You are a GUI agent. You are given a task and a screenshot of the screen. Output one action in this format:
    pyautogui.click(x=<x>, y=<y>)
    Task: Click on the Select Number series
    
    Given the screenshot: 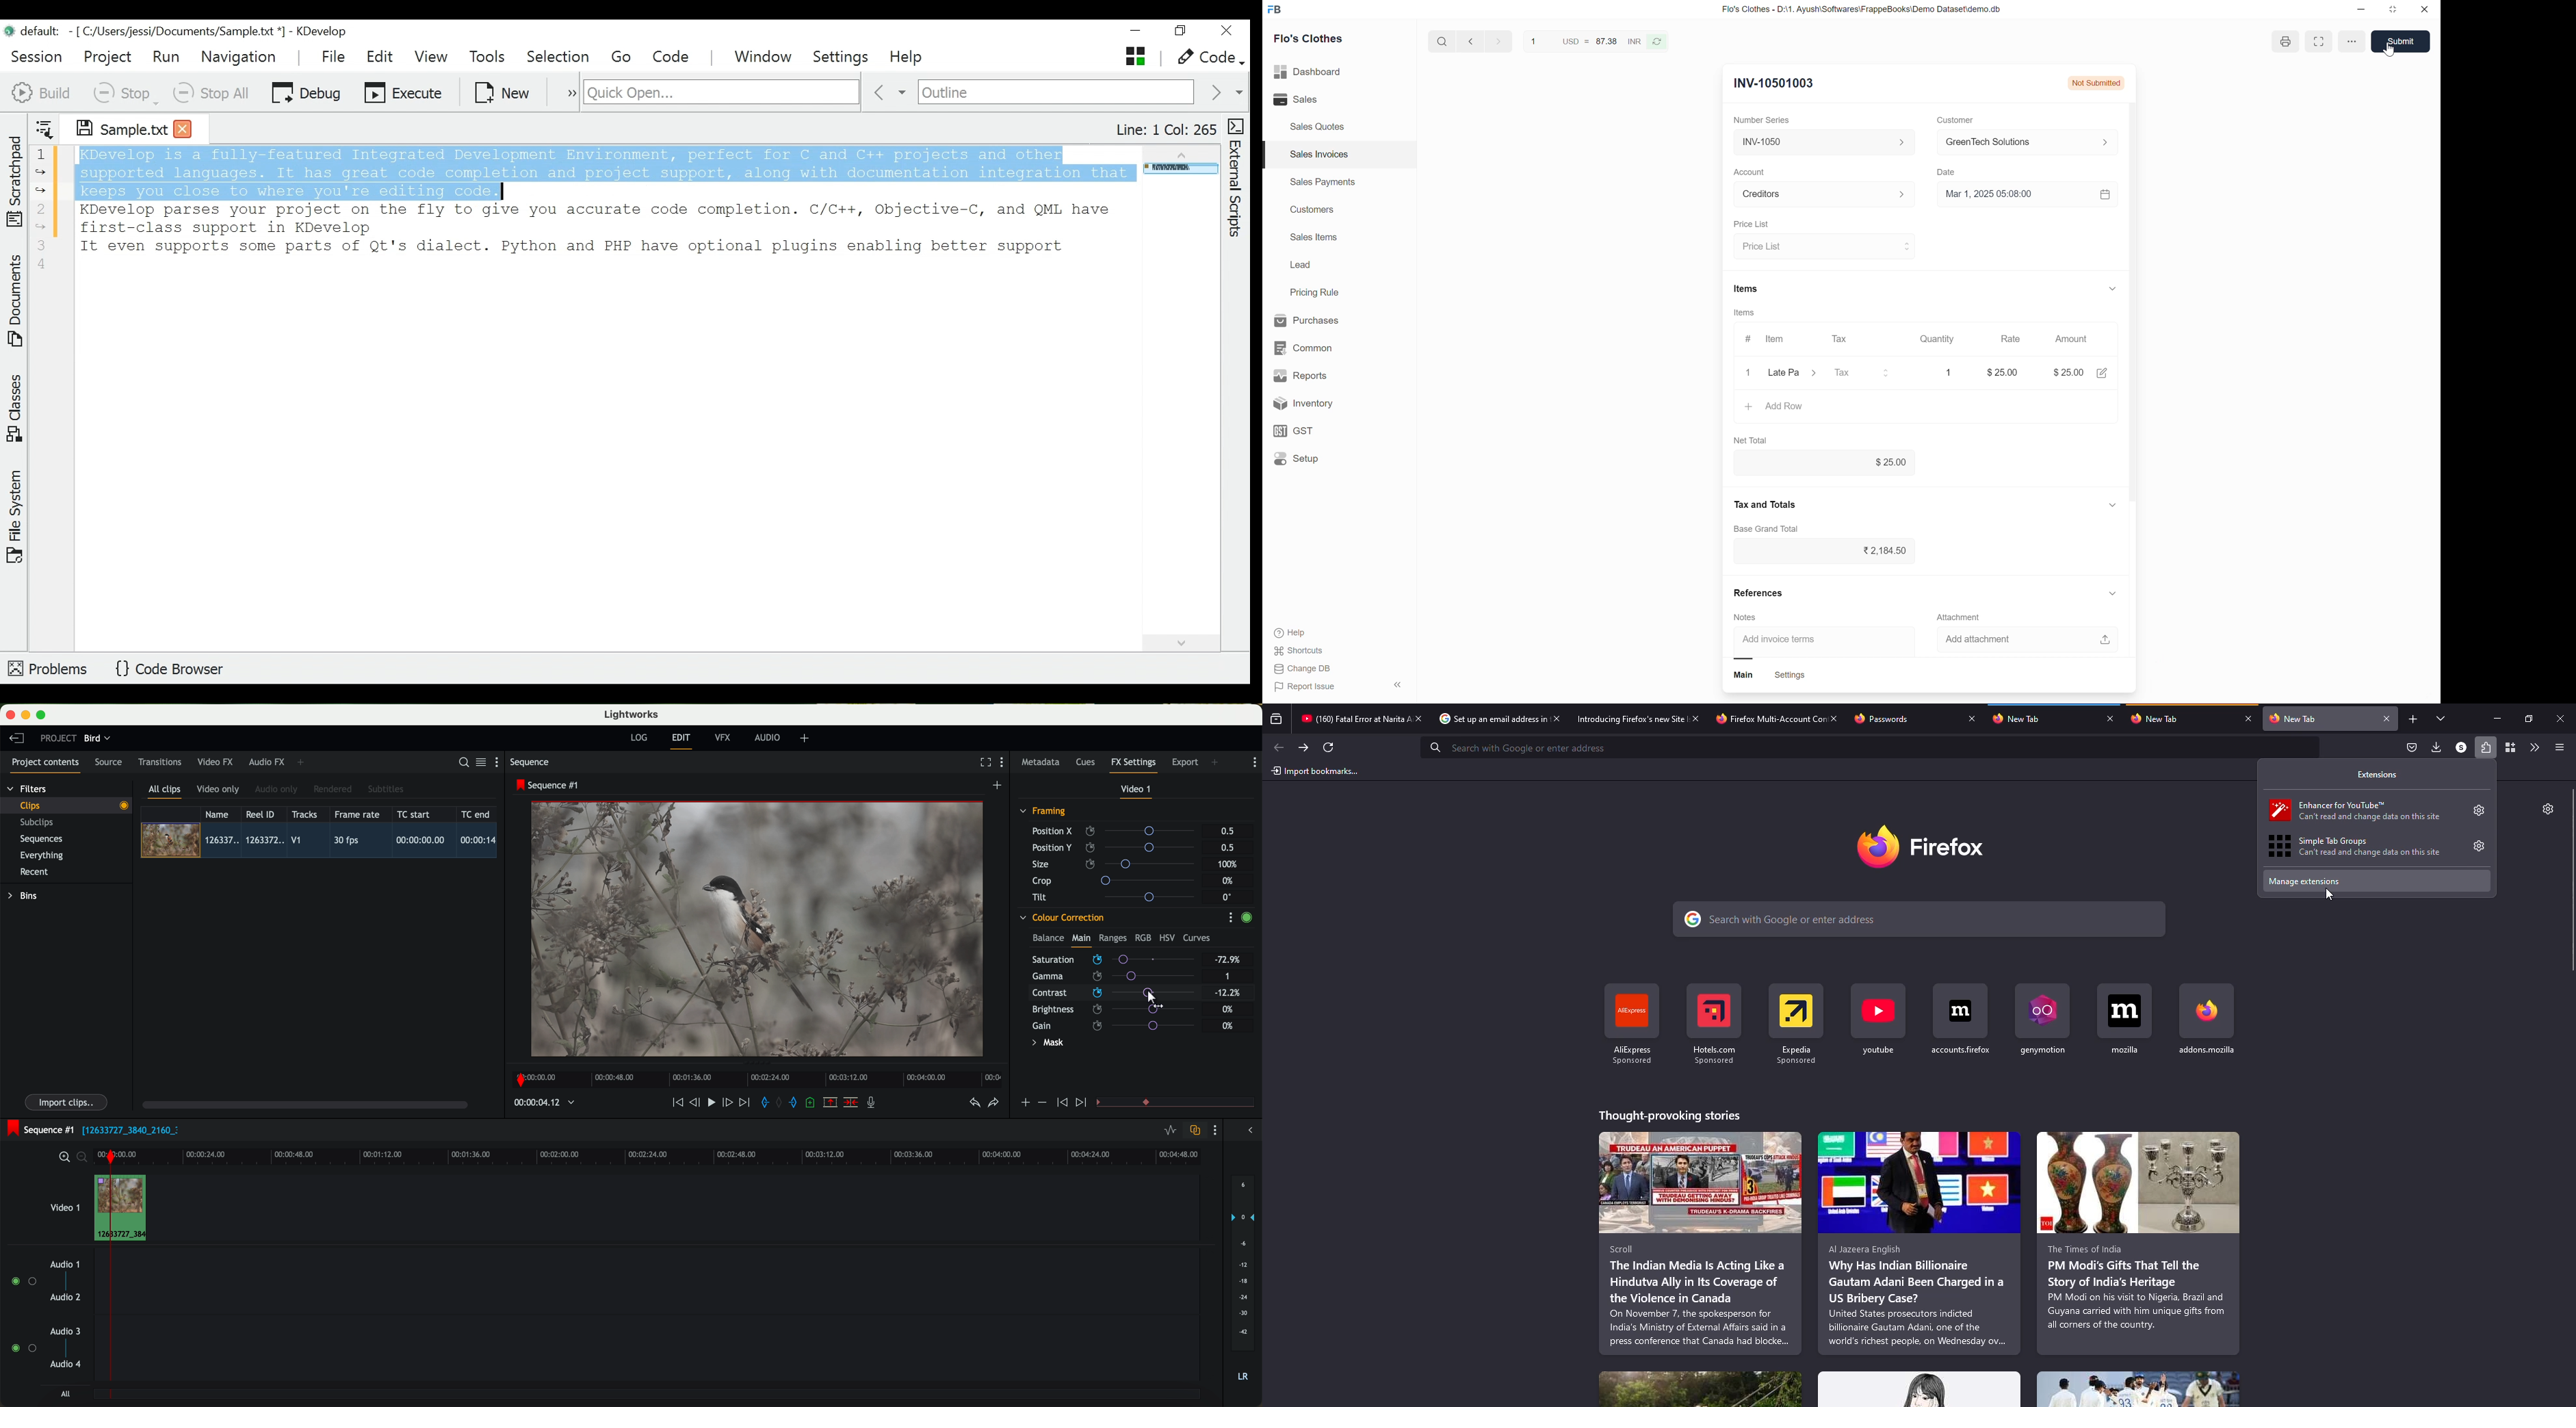 What is the action you would take?
    pyautogui.click(x=1822, y=142)
    